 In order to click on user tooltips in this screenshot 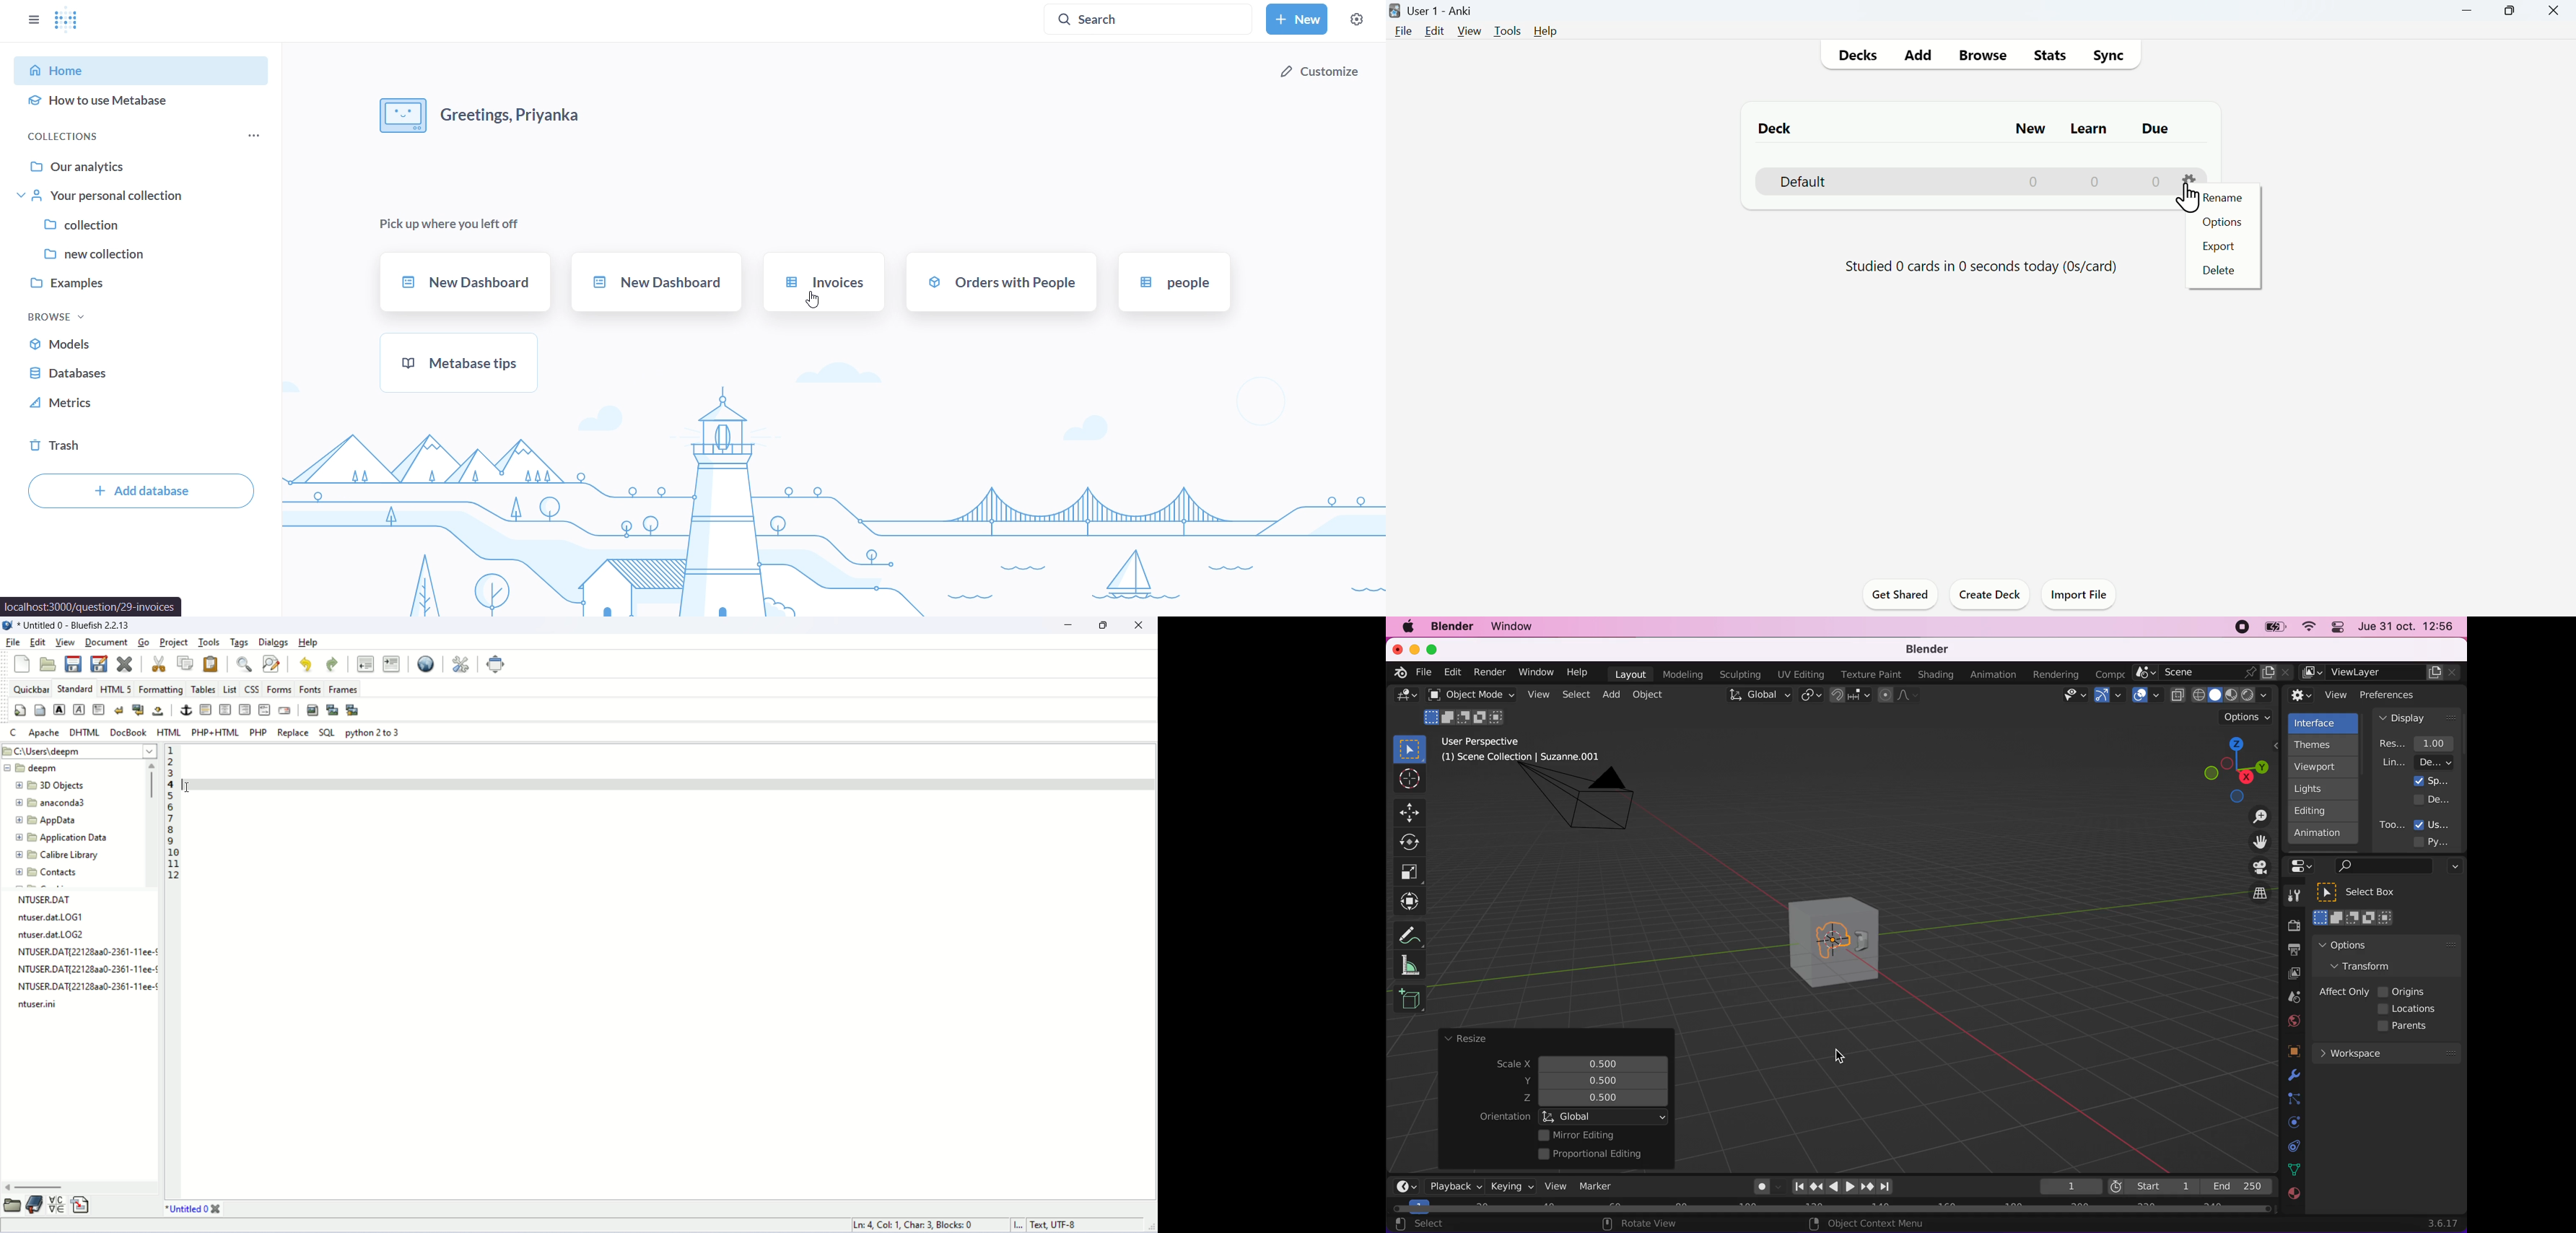, I will do `click(2439, 824)`.